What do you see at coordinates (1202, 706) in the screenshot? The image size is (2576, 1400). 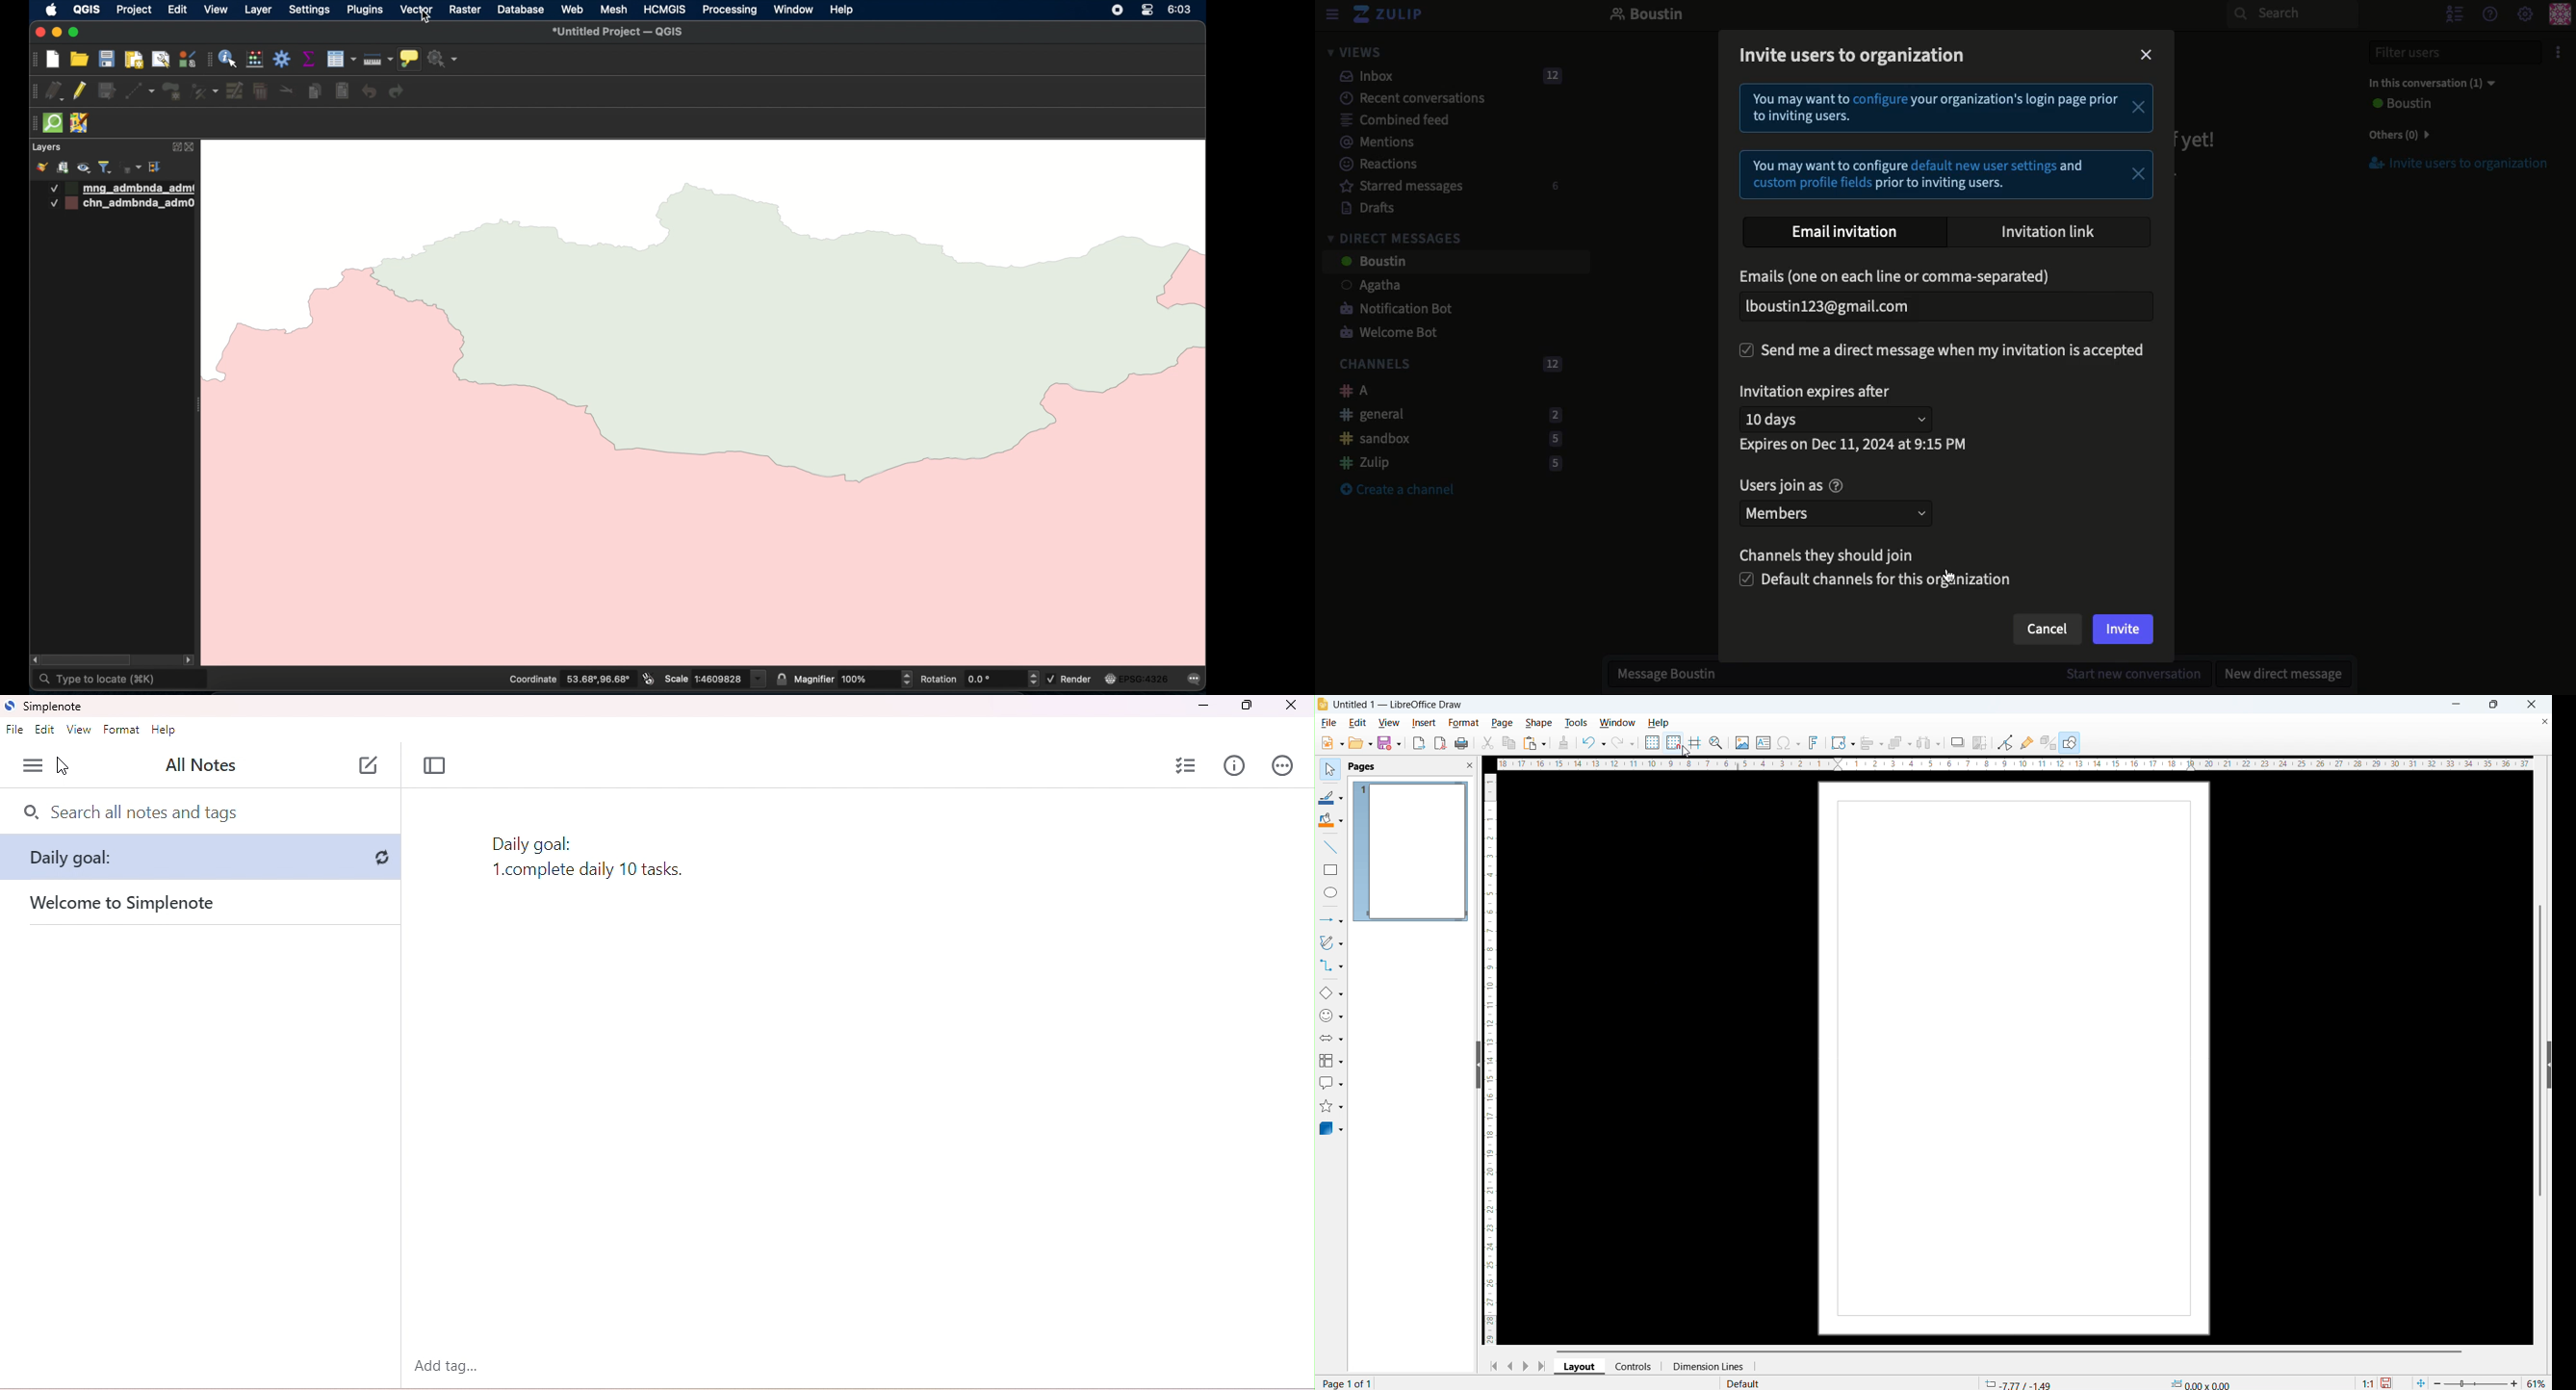 I see `minimize` at bounding box center [1202, 706].